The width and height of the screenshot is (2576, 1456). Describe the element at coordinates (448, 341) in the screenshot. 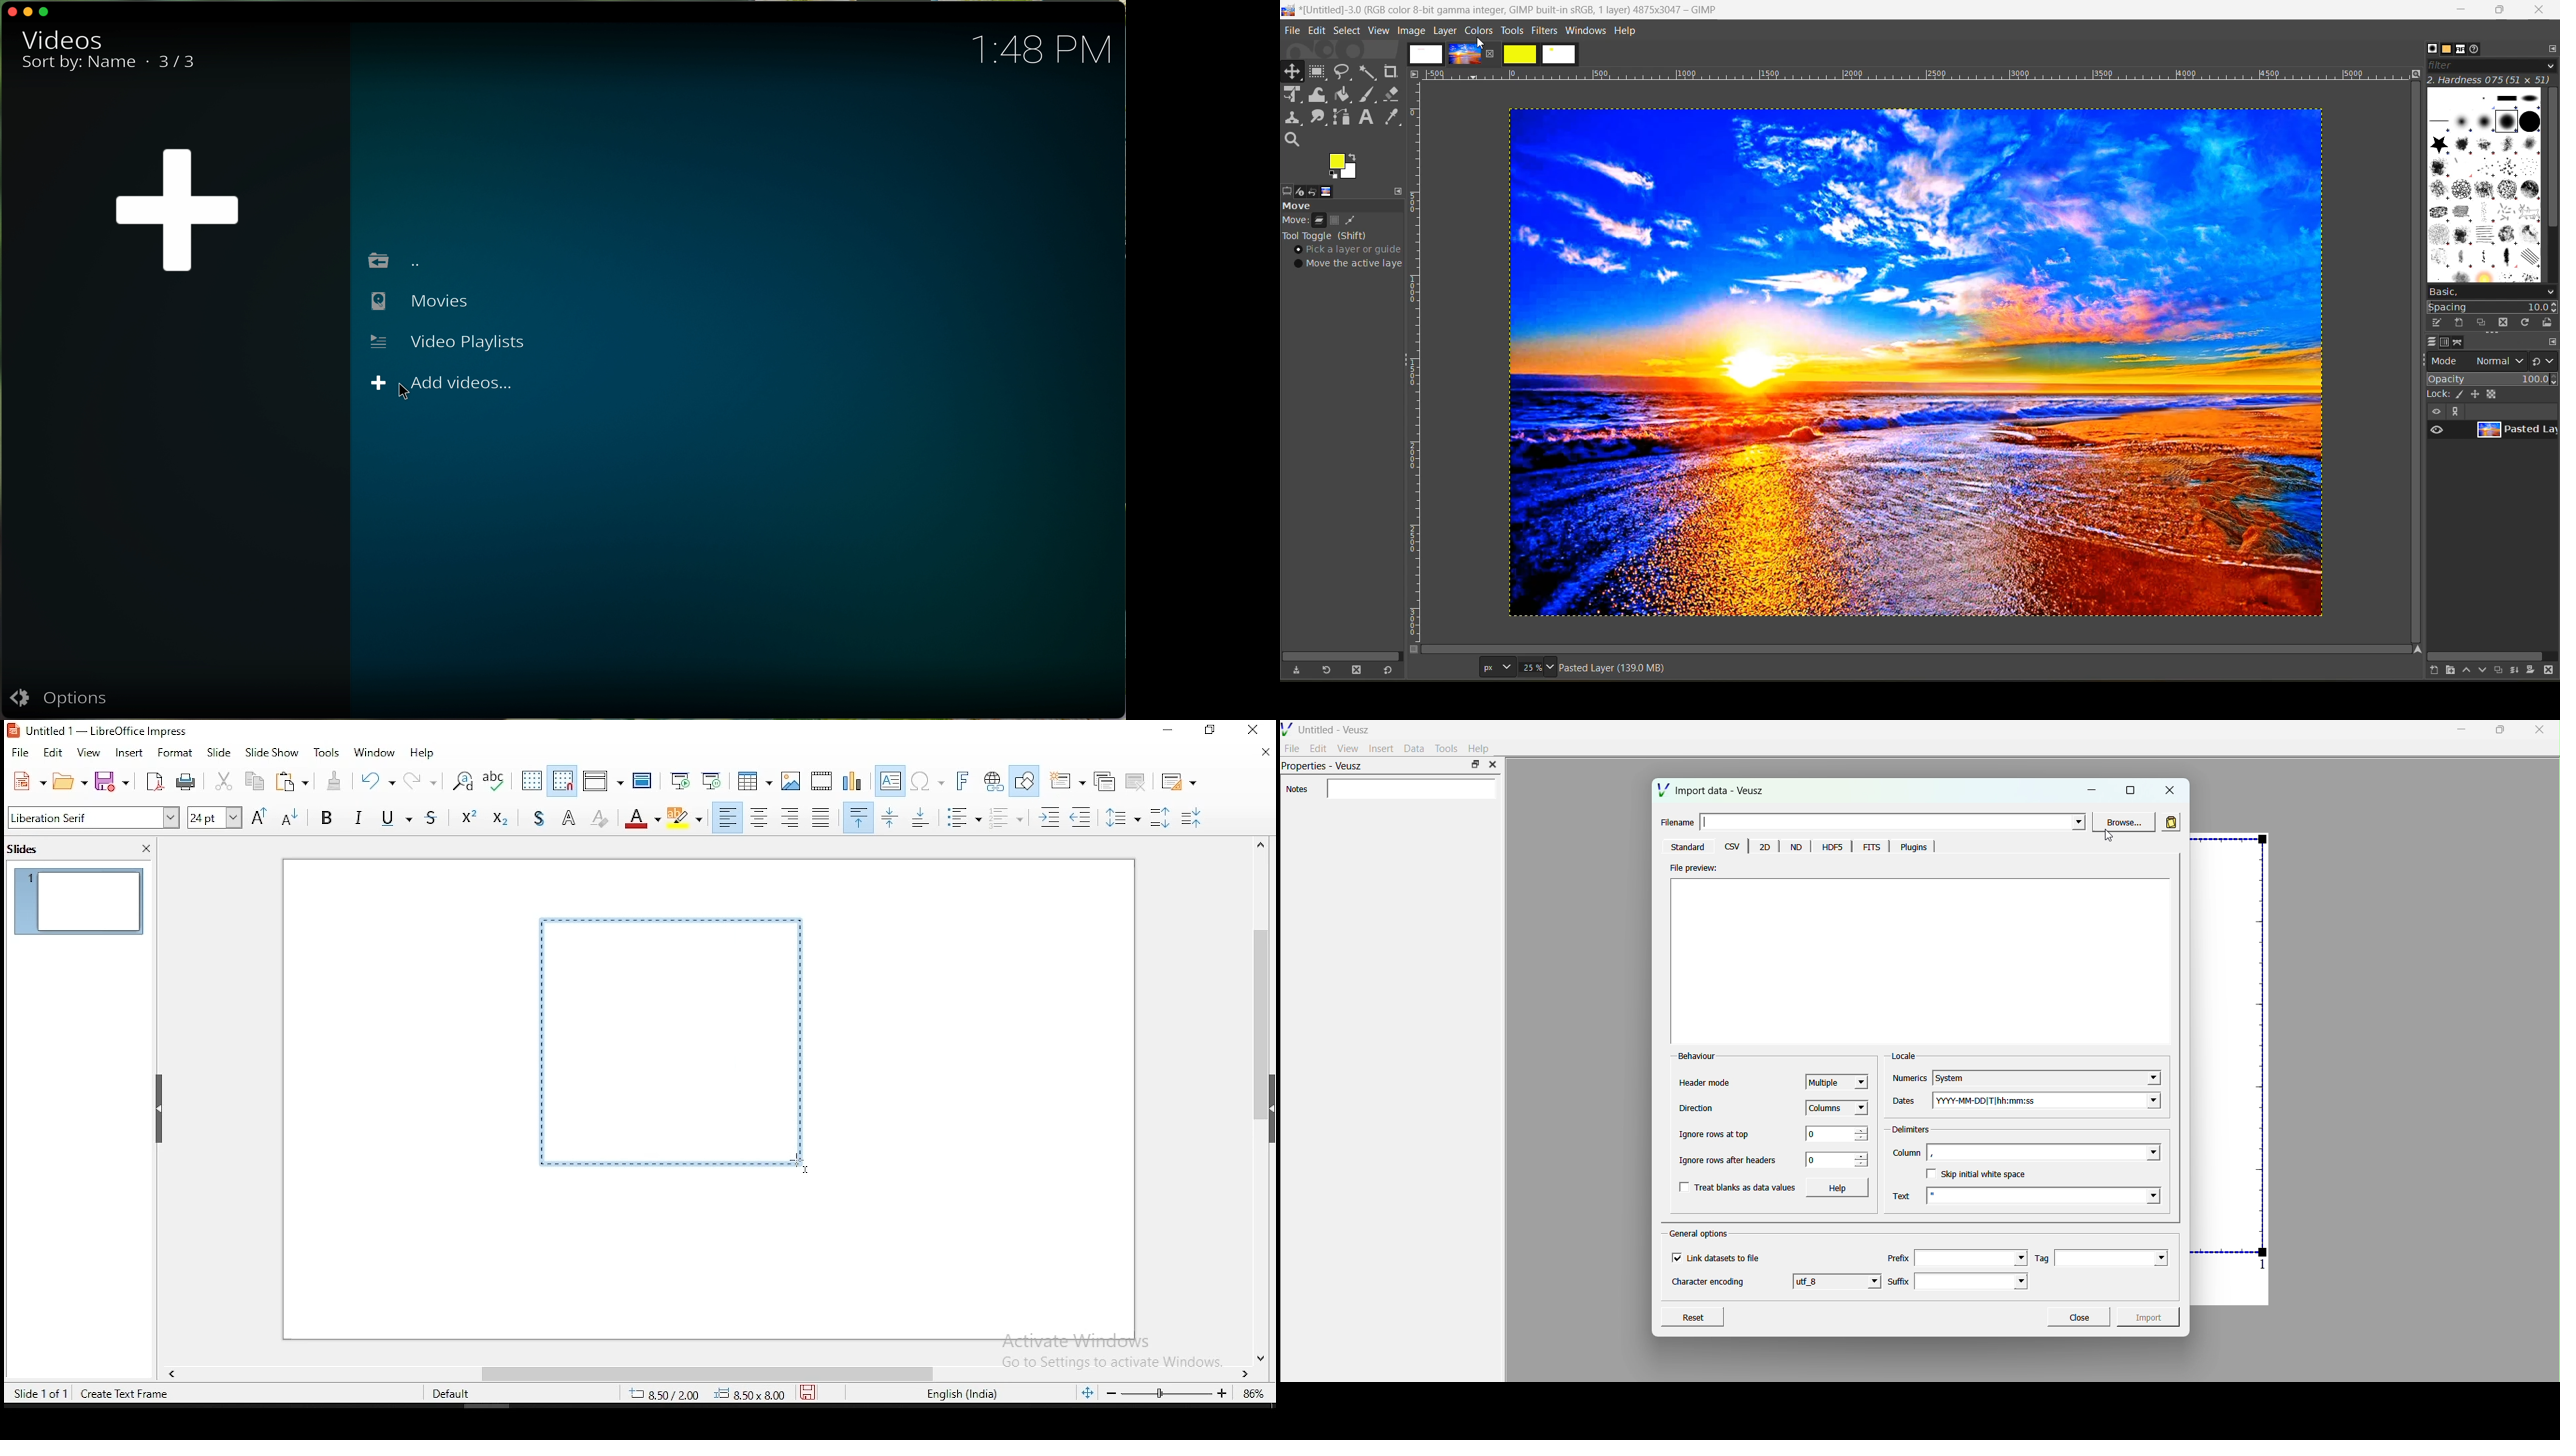

I see `video playlist option` at that location.